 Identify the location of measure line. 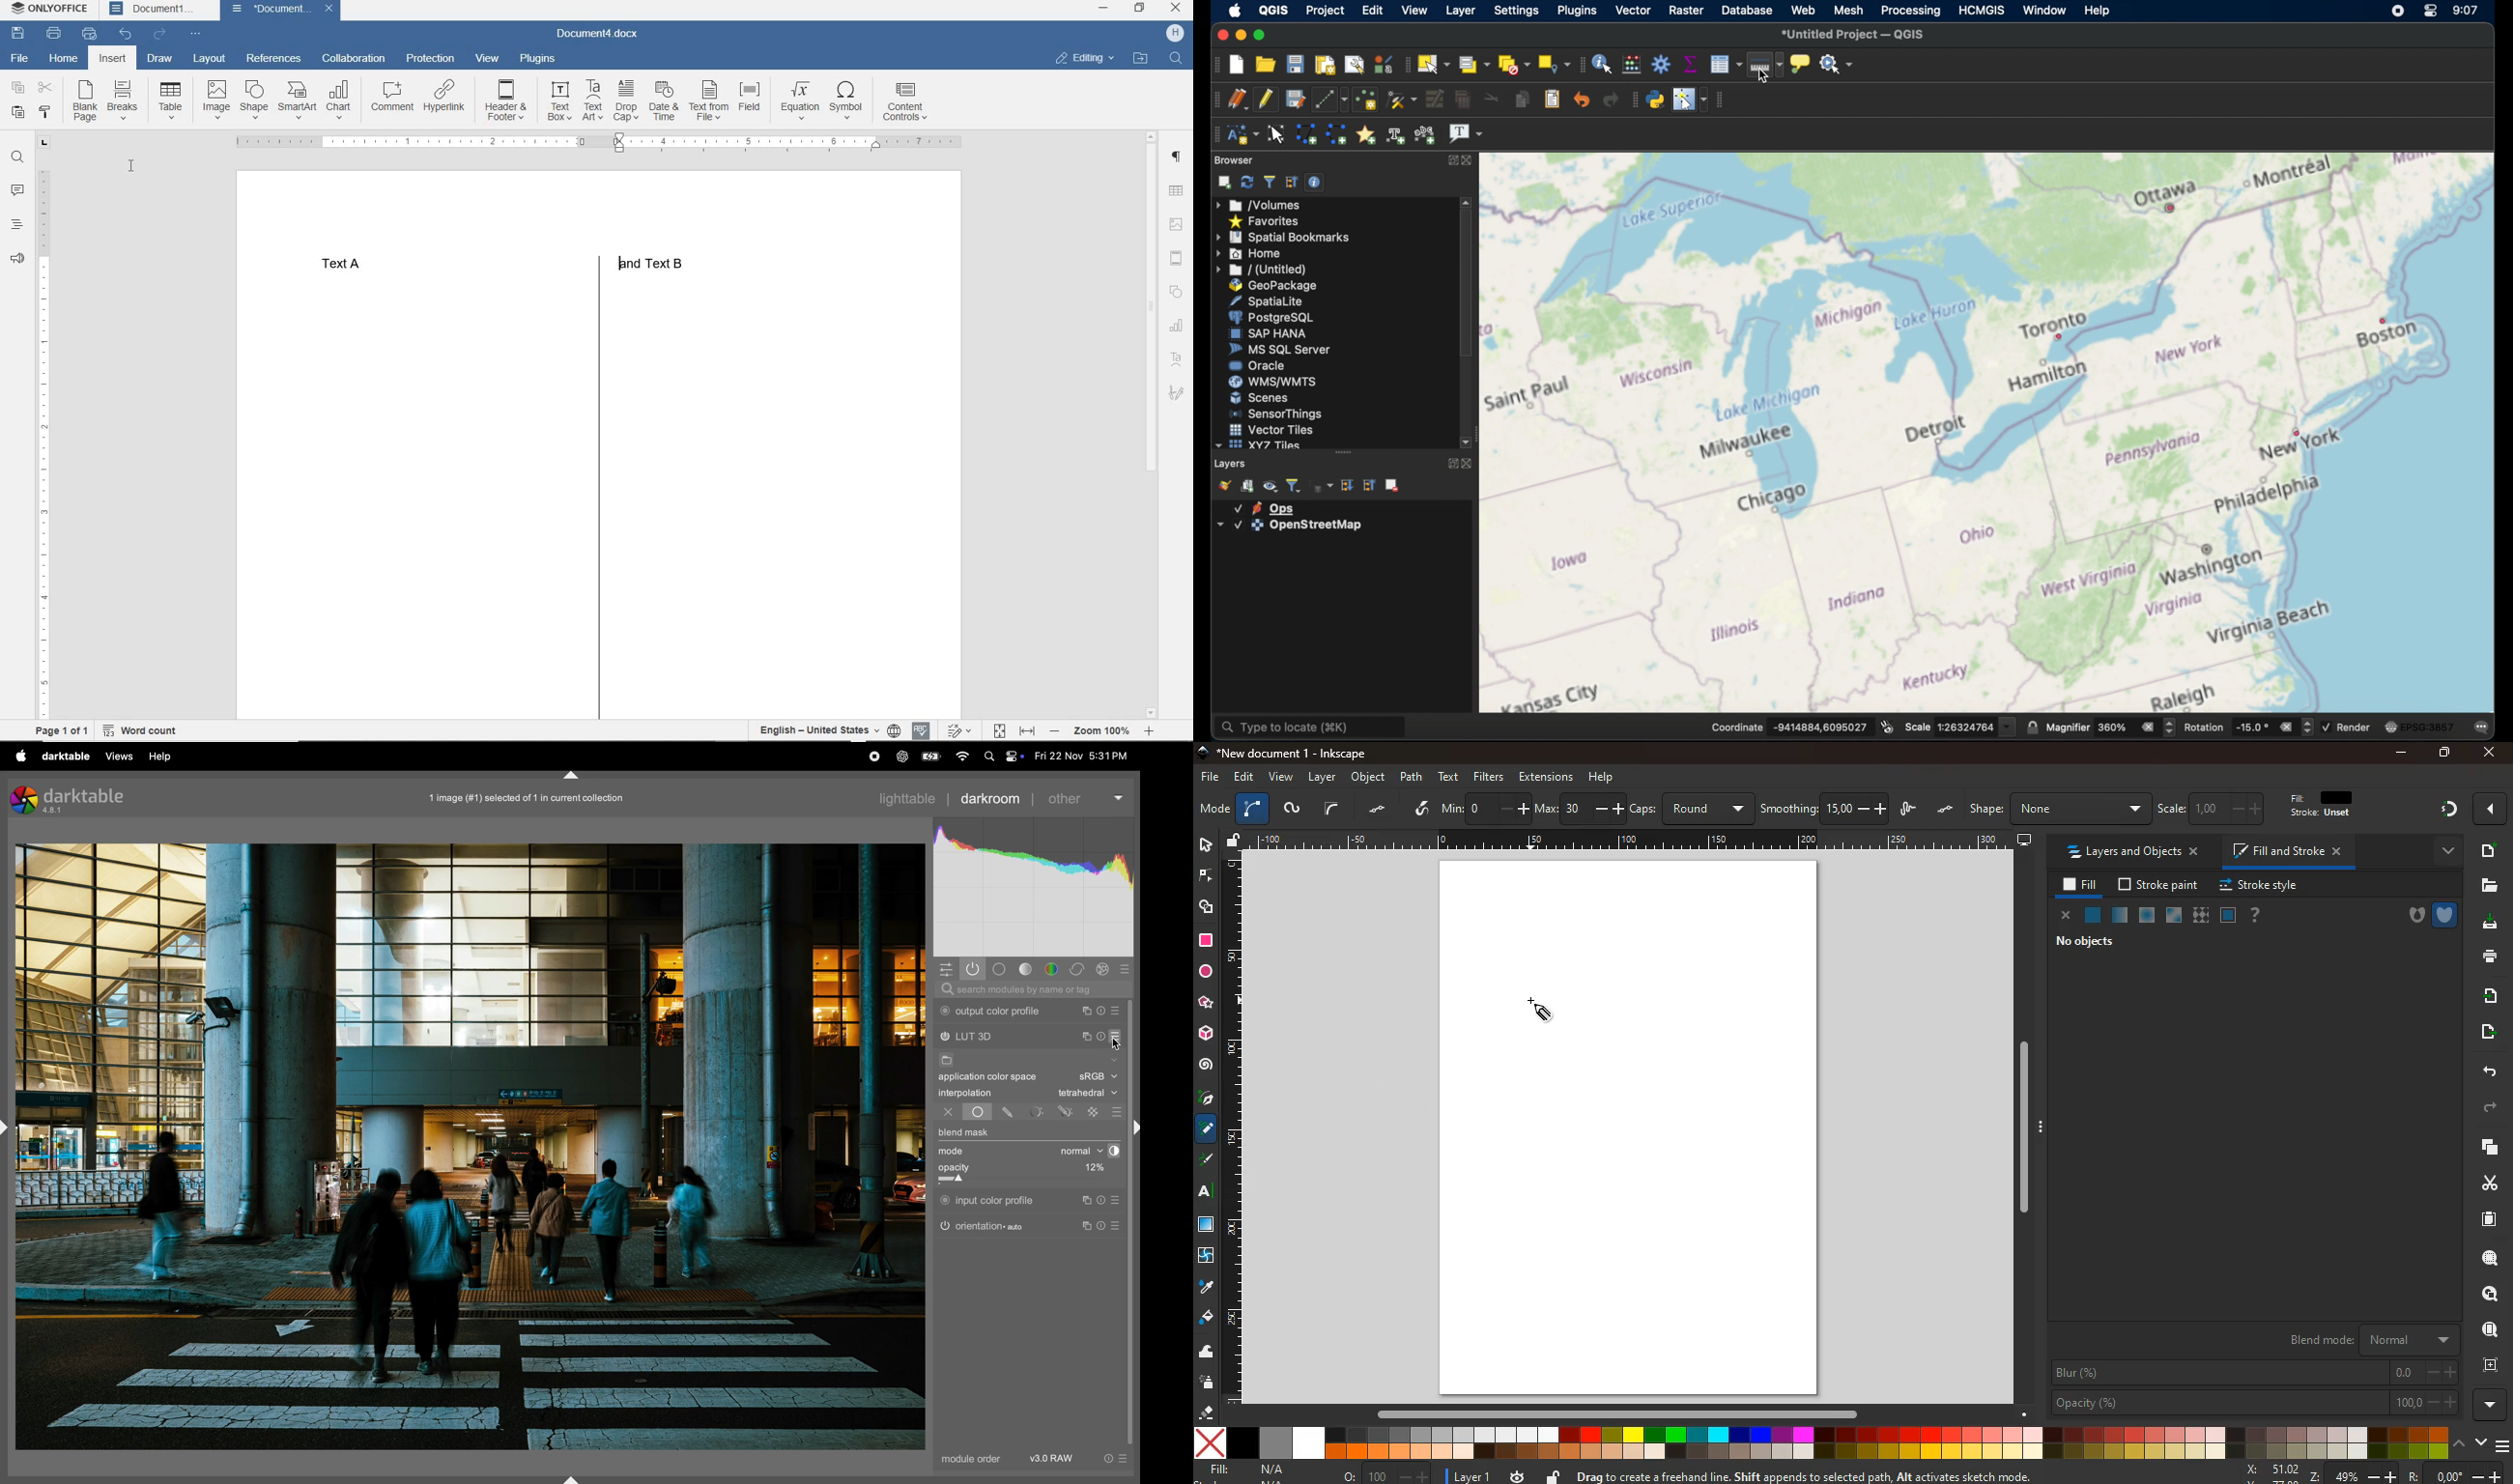
(1766, 67).